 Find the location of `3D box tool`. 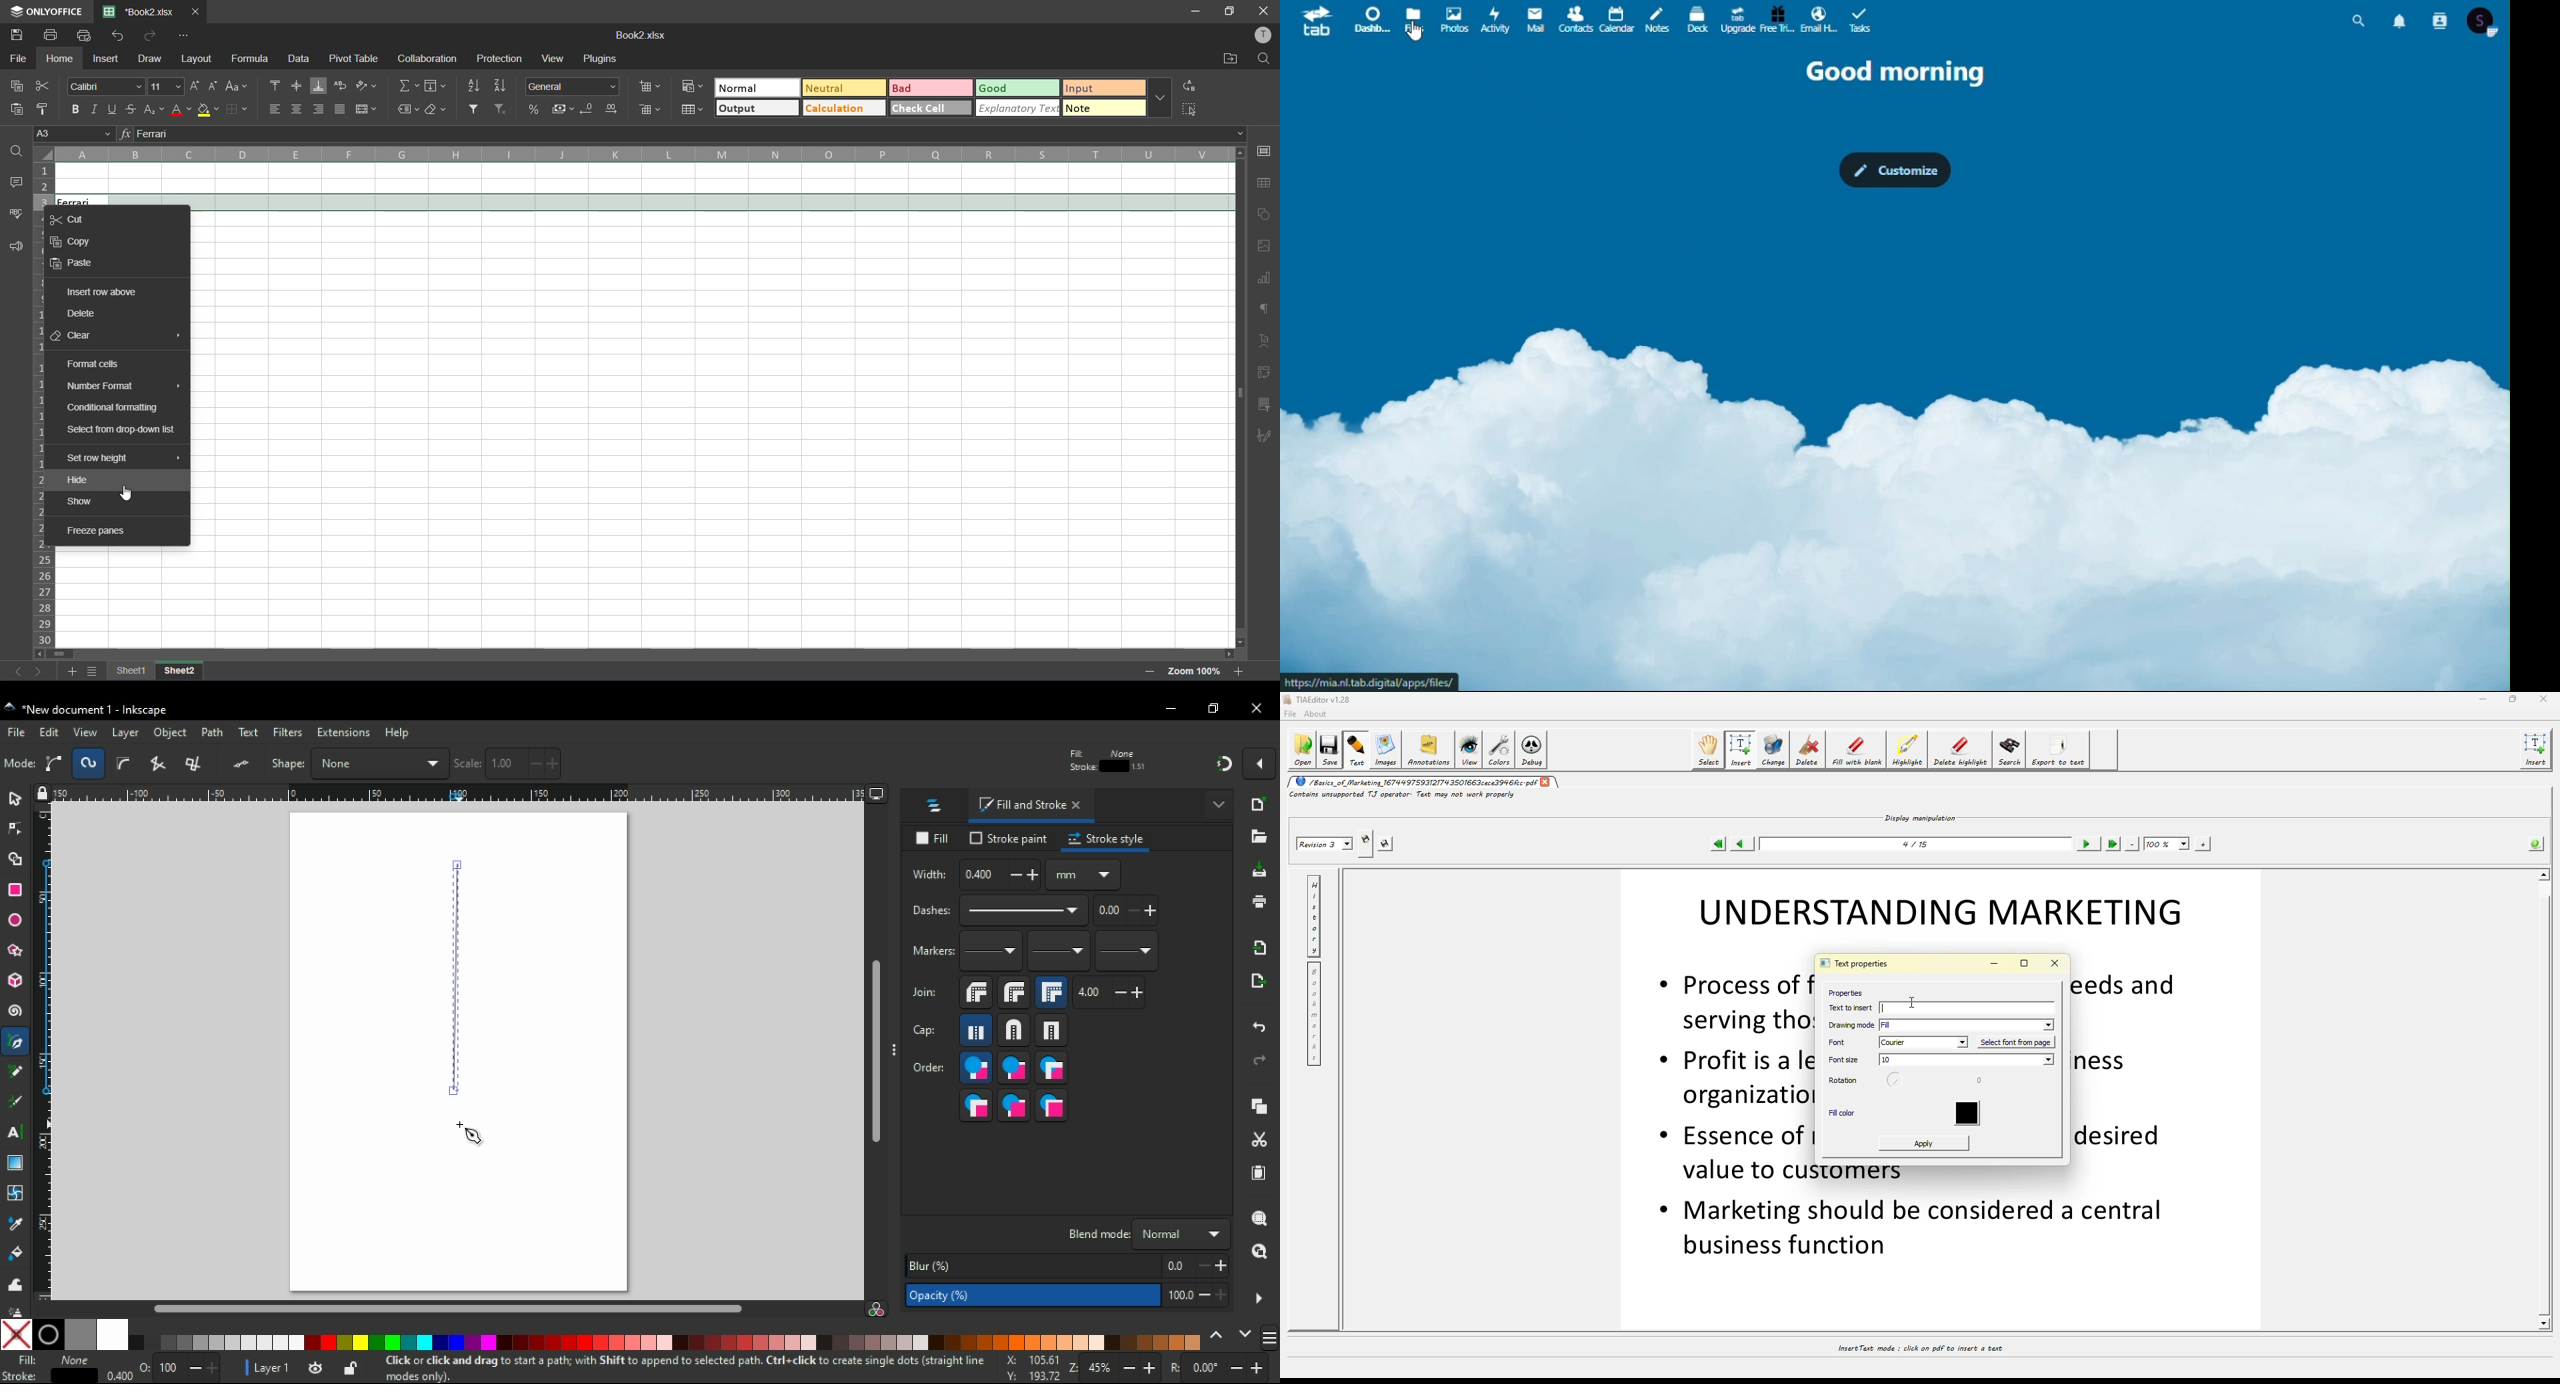

3D box tool is located at coordinates (16, 980).